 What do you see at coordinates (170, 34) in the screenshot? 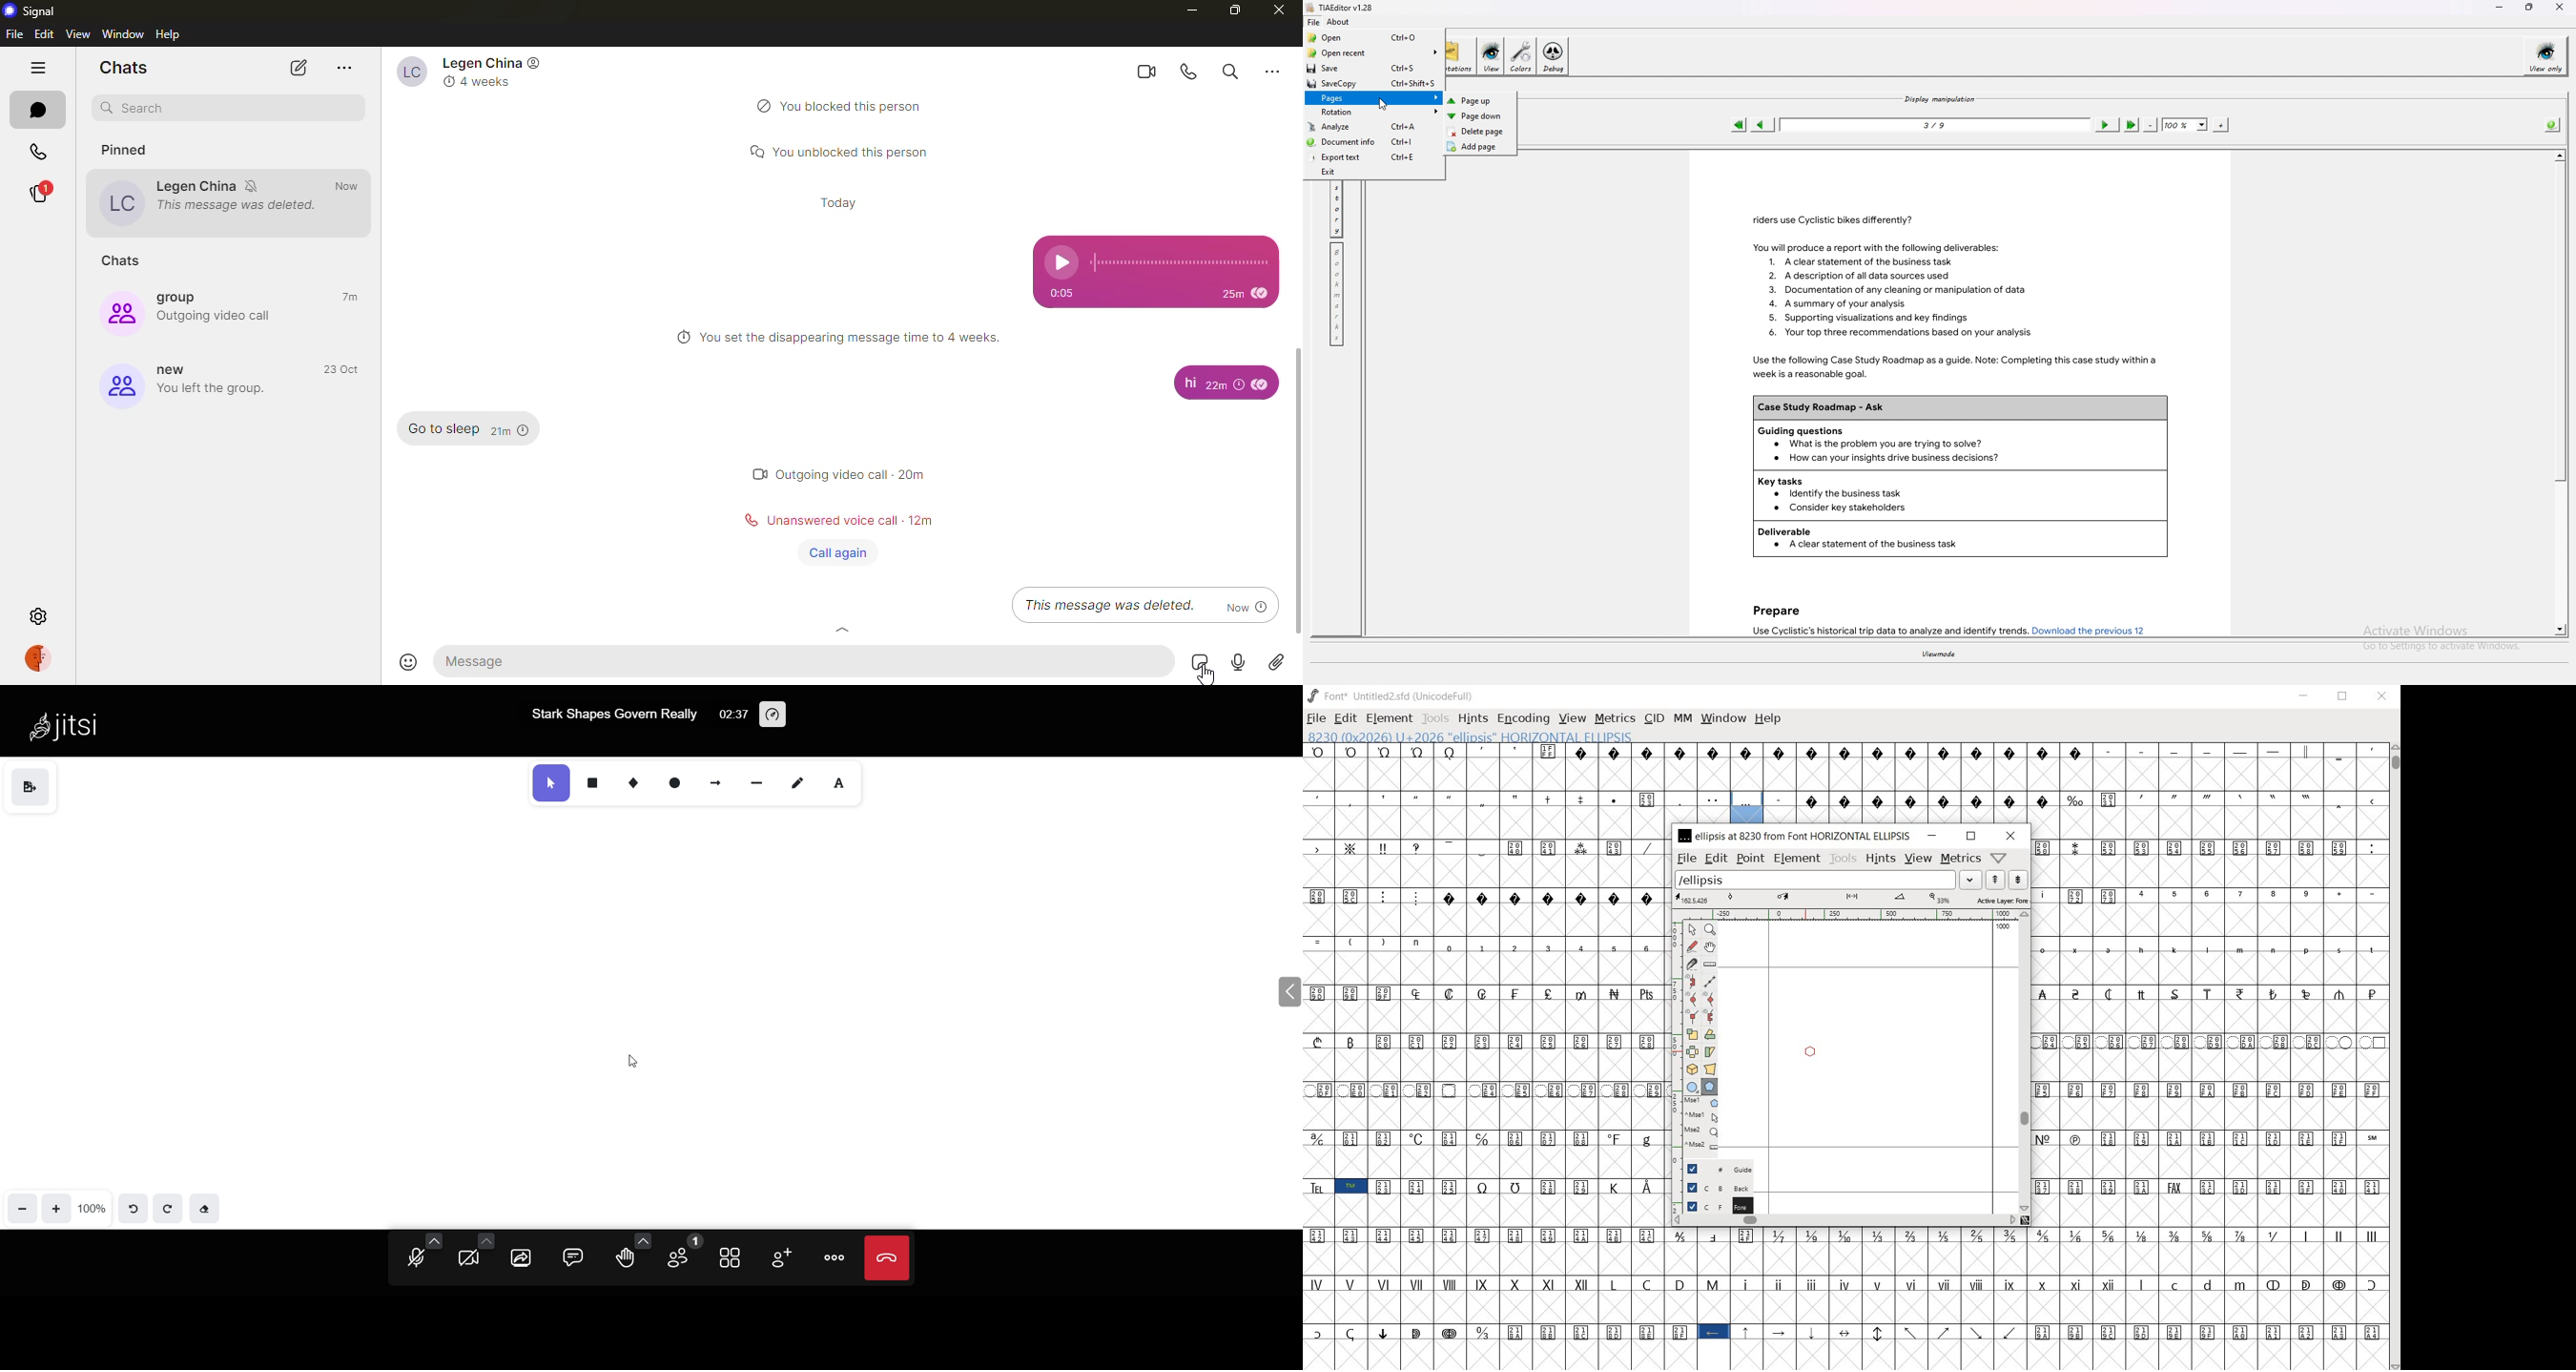
I see `help` at bounding box center [170, 34].